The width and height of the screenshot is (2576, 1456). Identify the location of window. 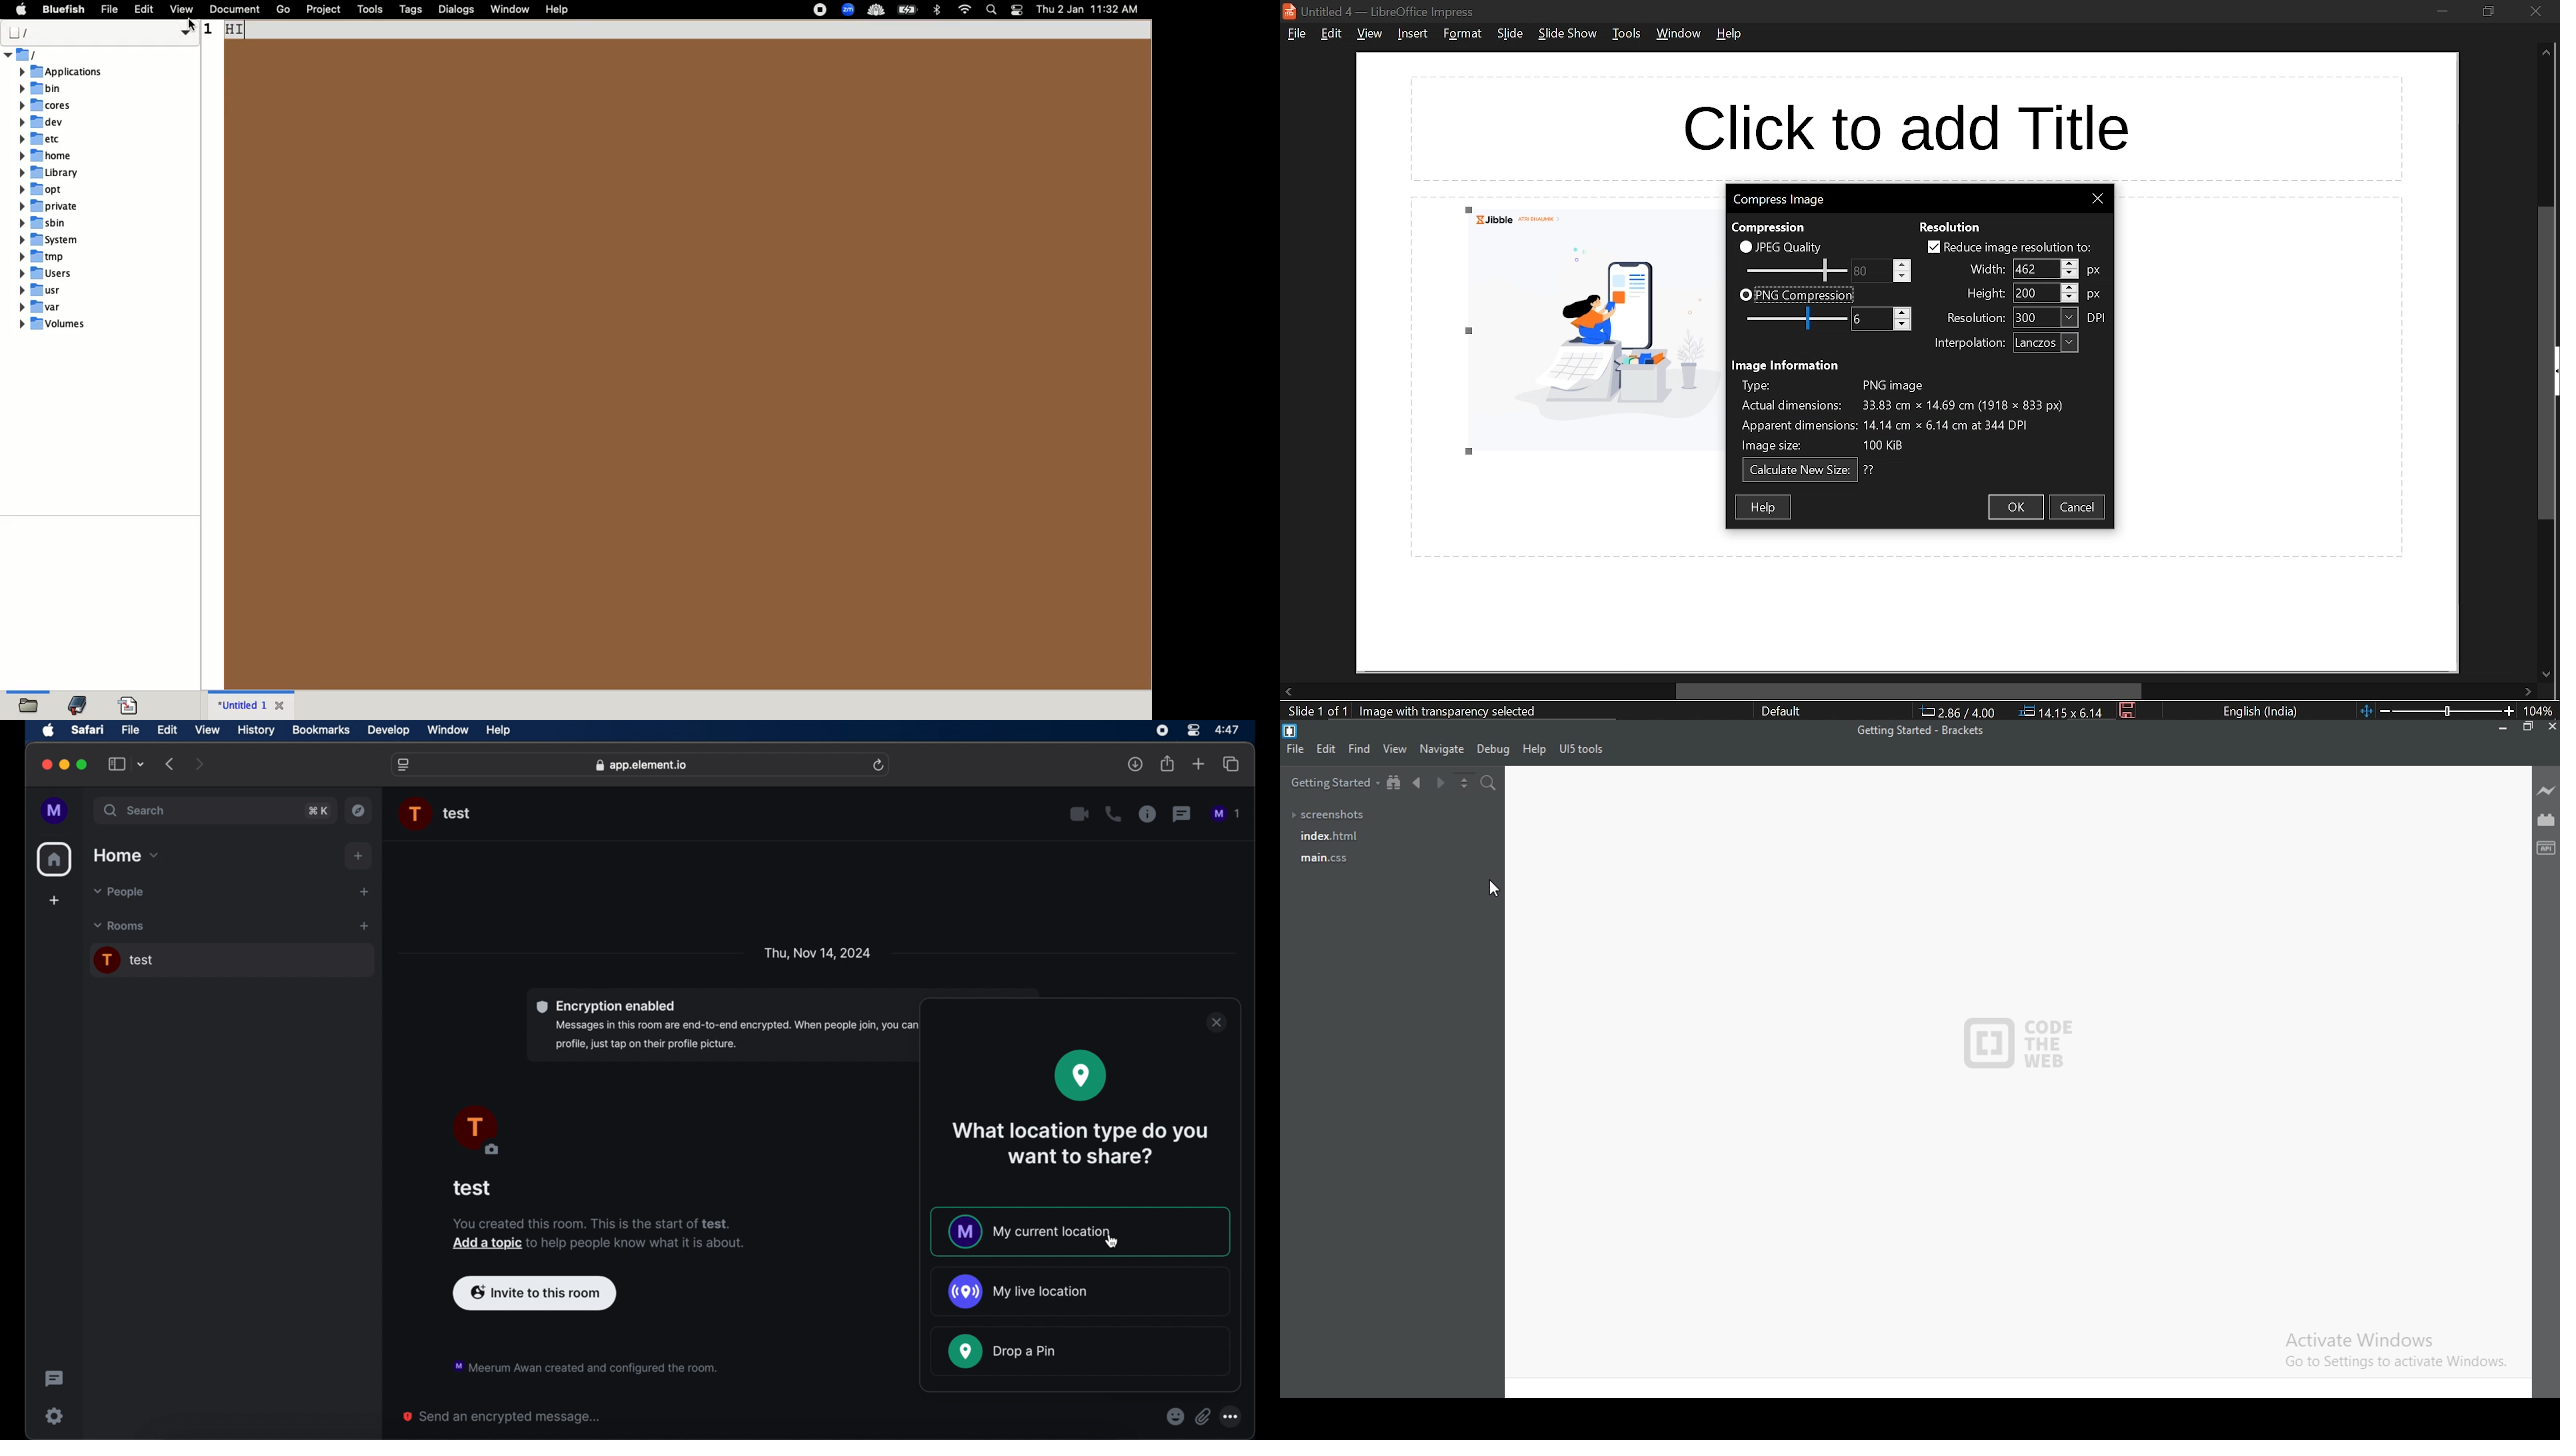
(449, 731).